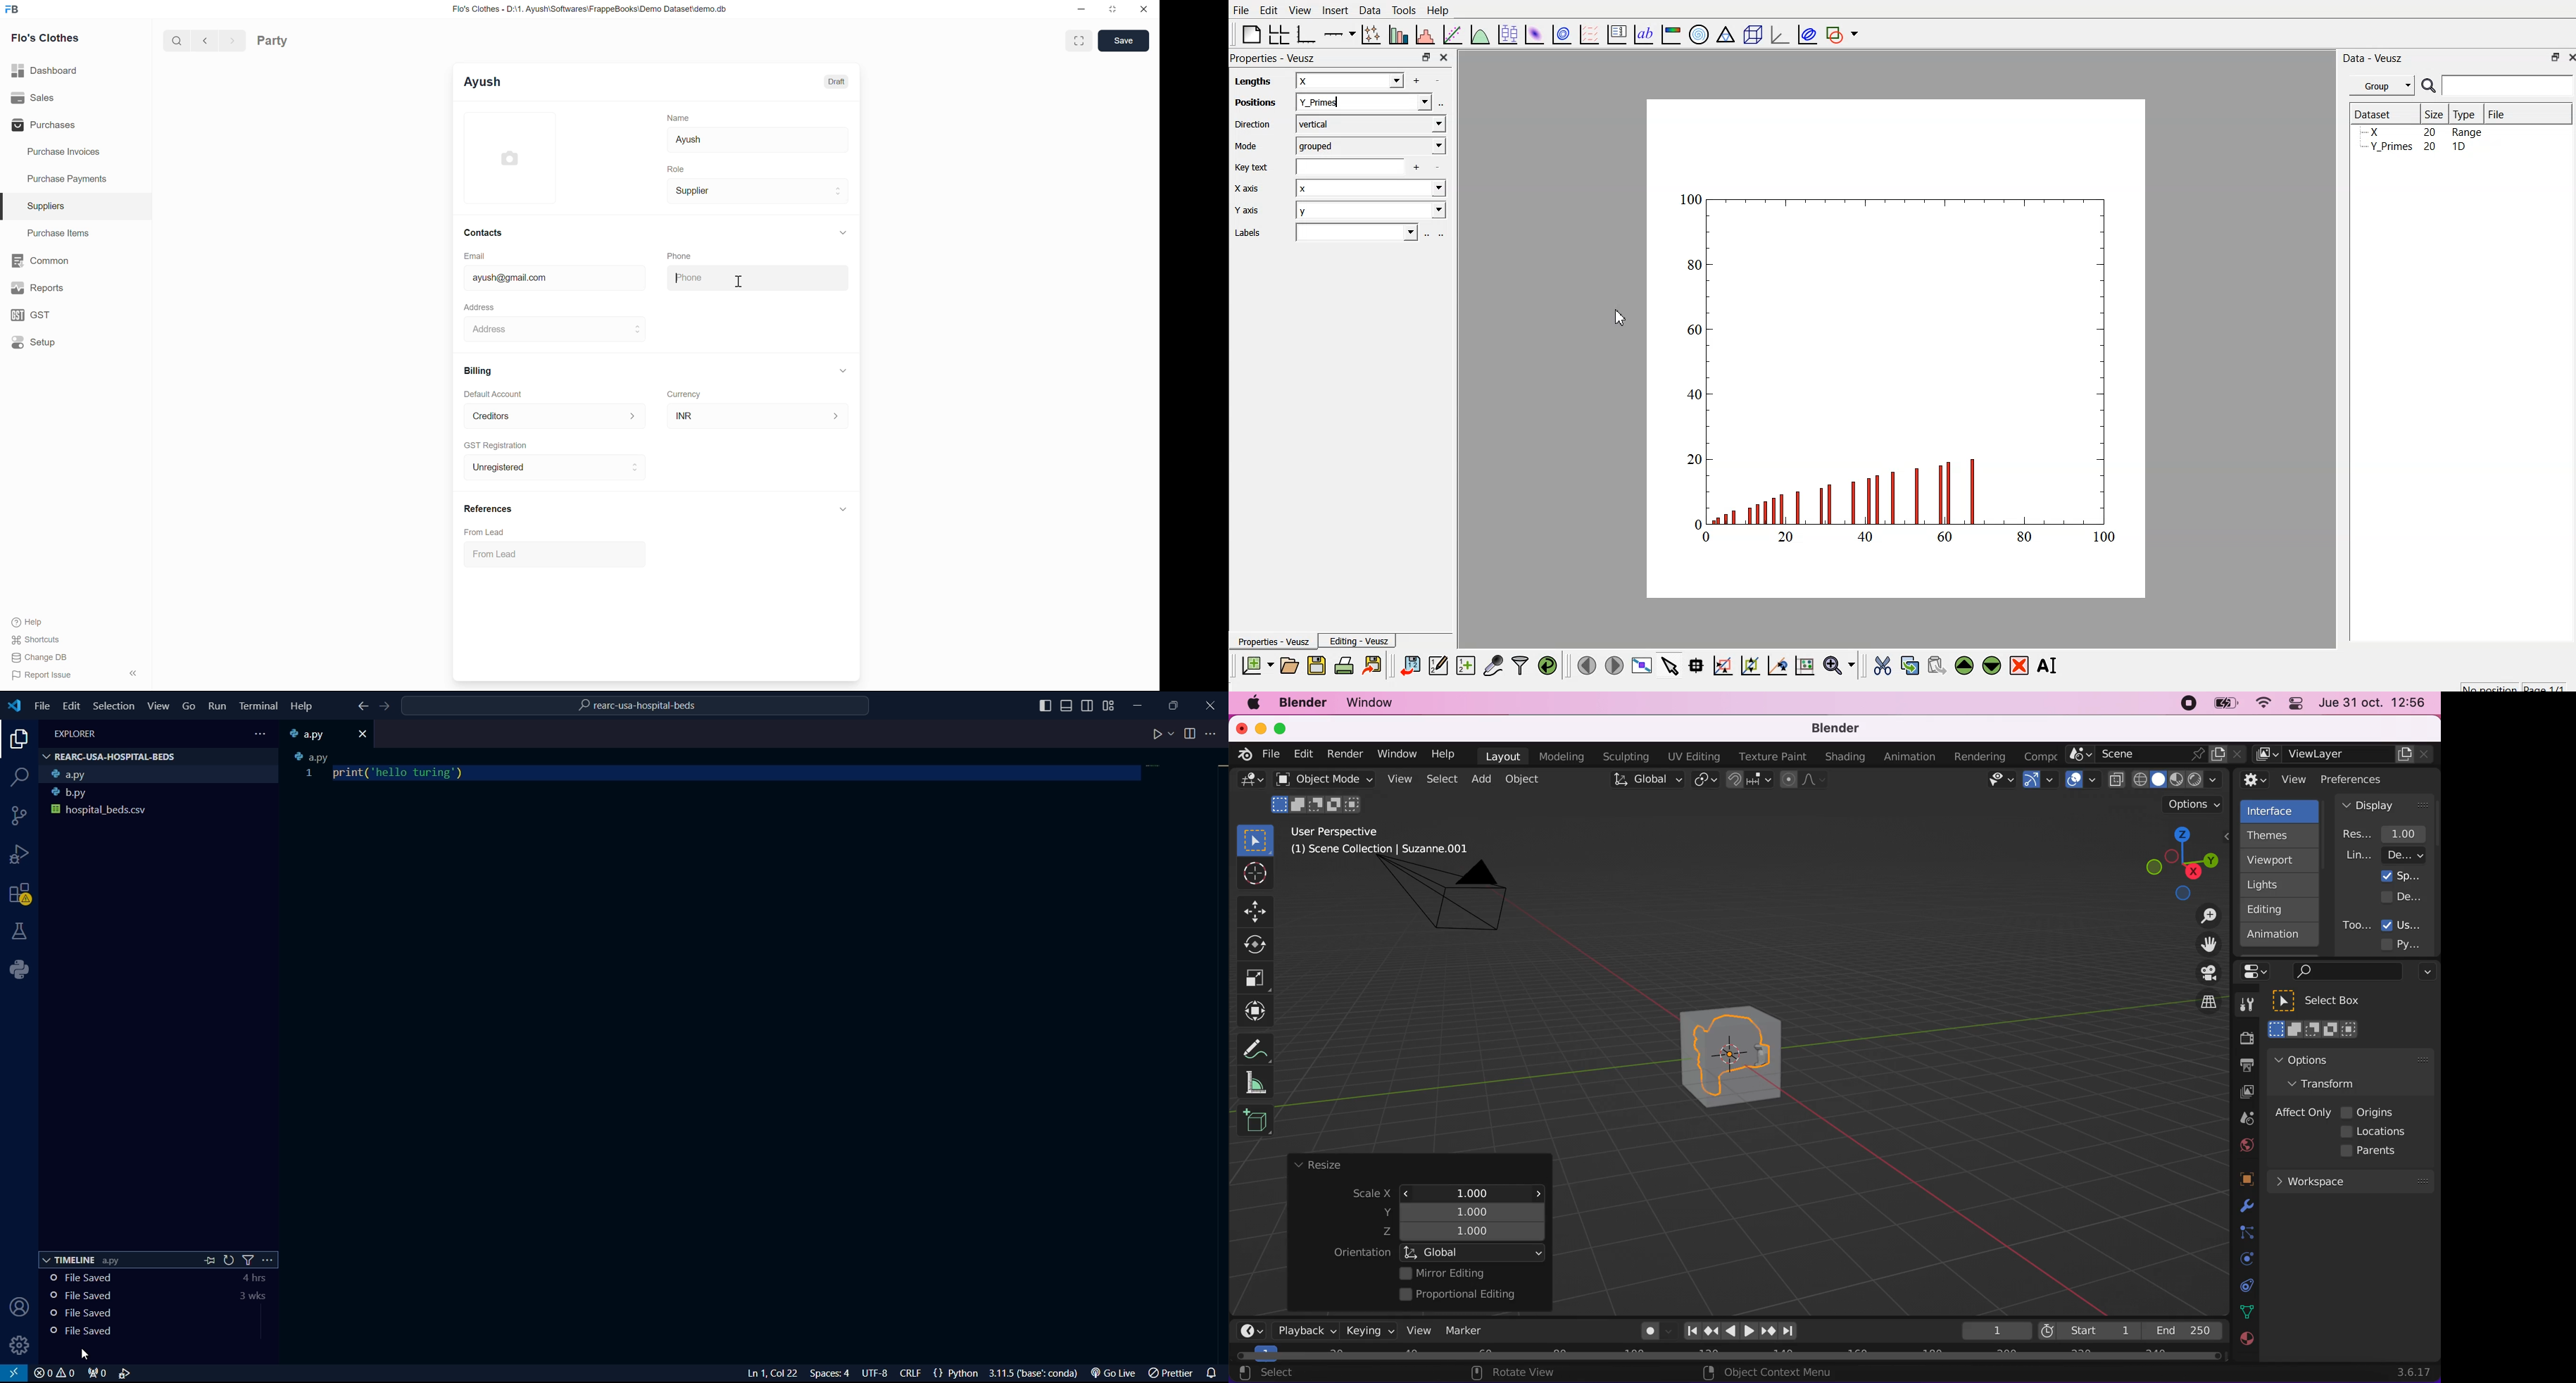  I want to click on Name, so click(678, 118).